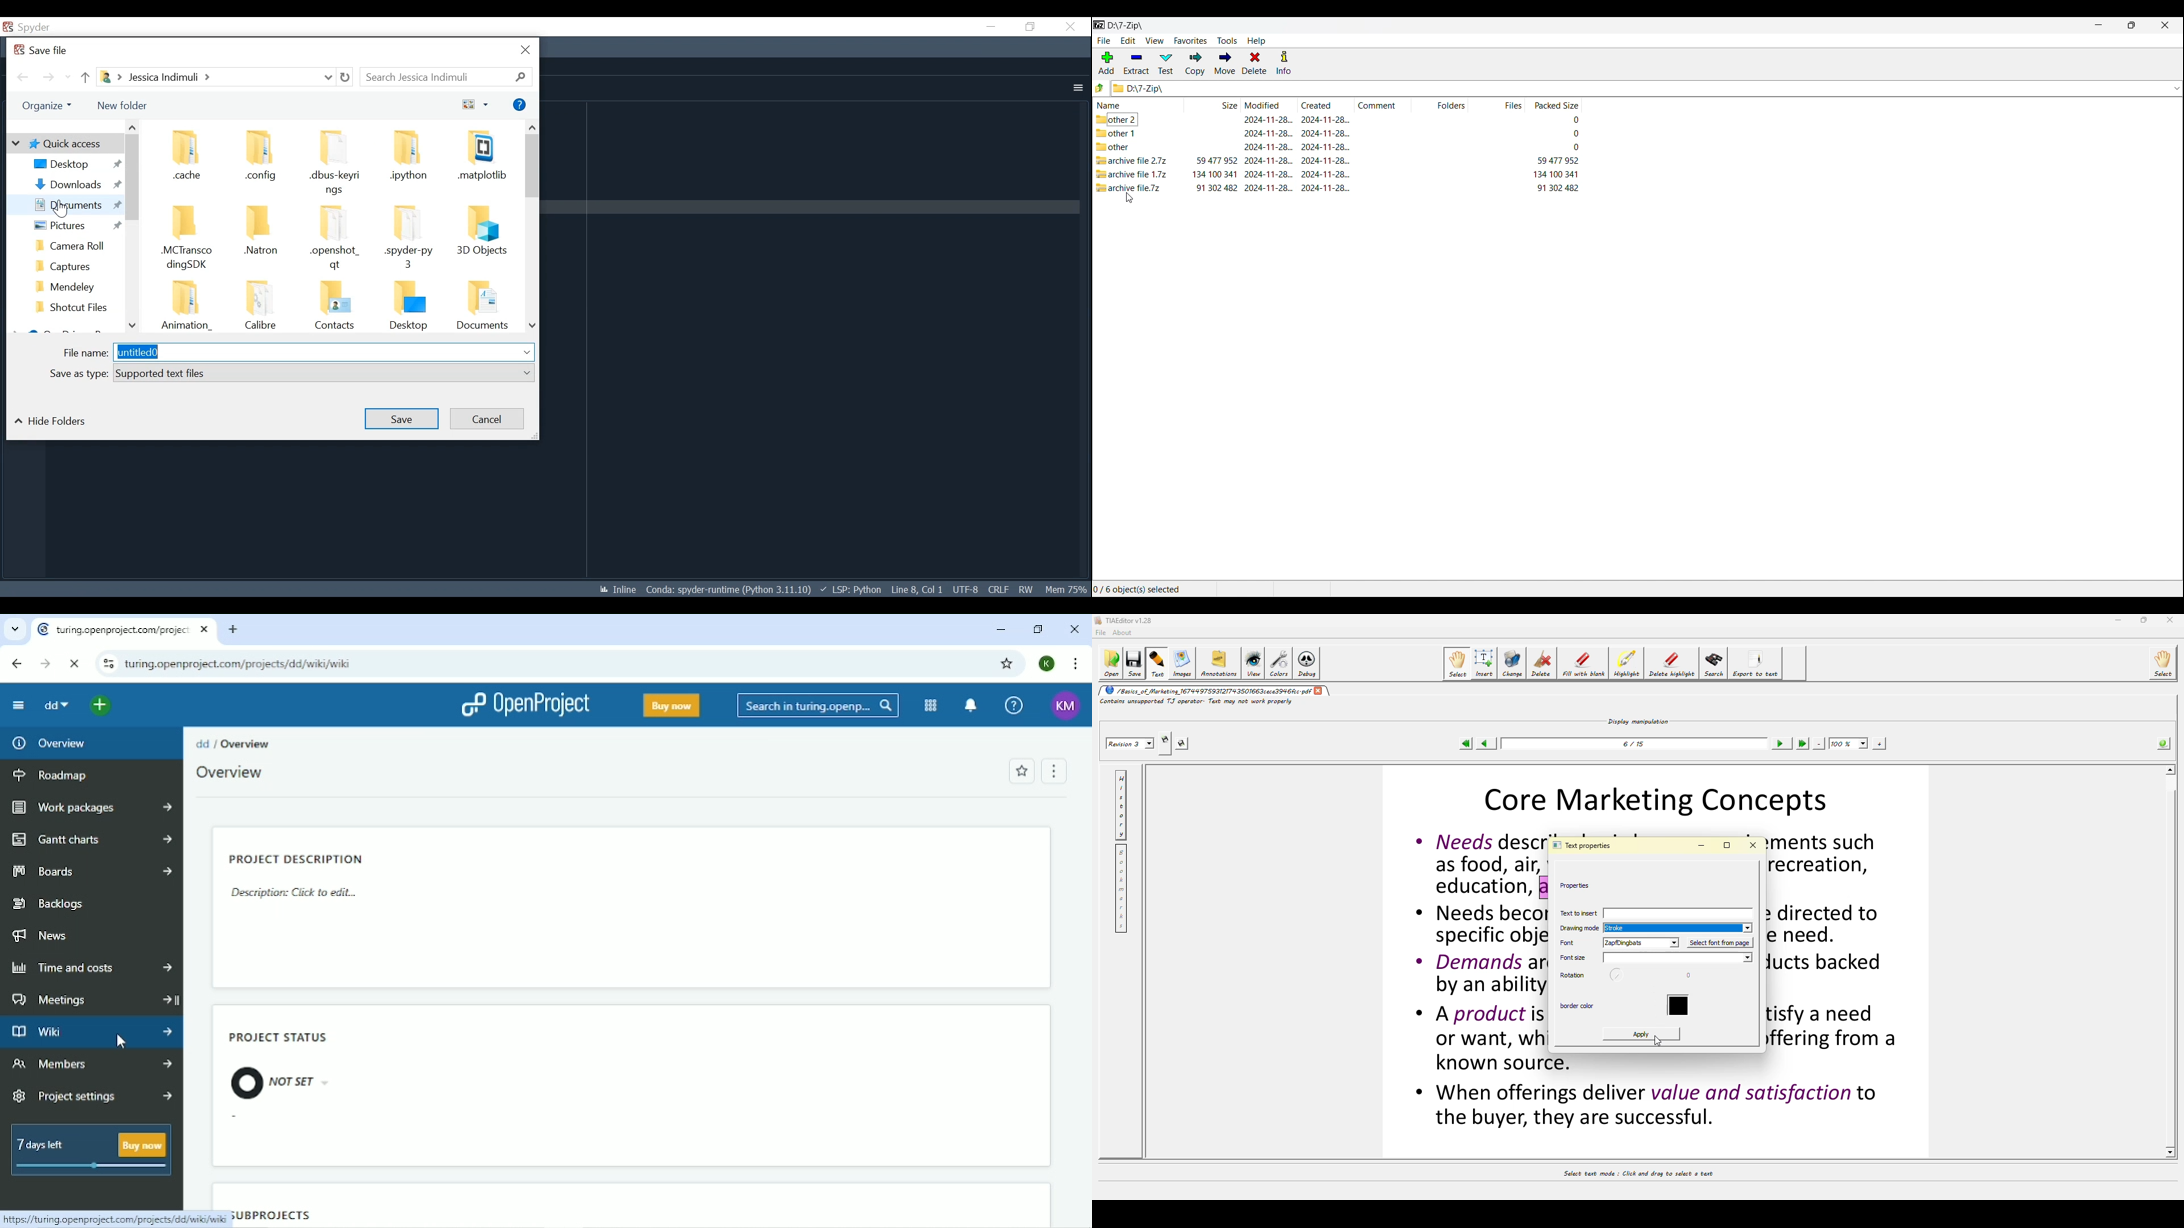 This screenshot has width=2184, height=1232. What do you see at coordinates (1099, 25) in the screenshot?
I see `Software logo` at bounding box center [1099, 25].